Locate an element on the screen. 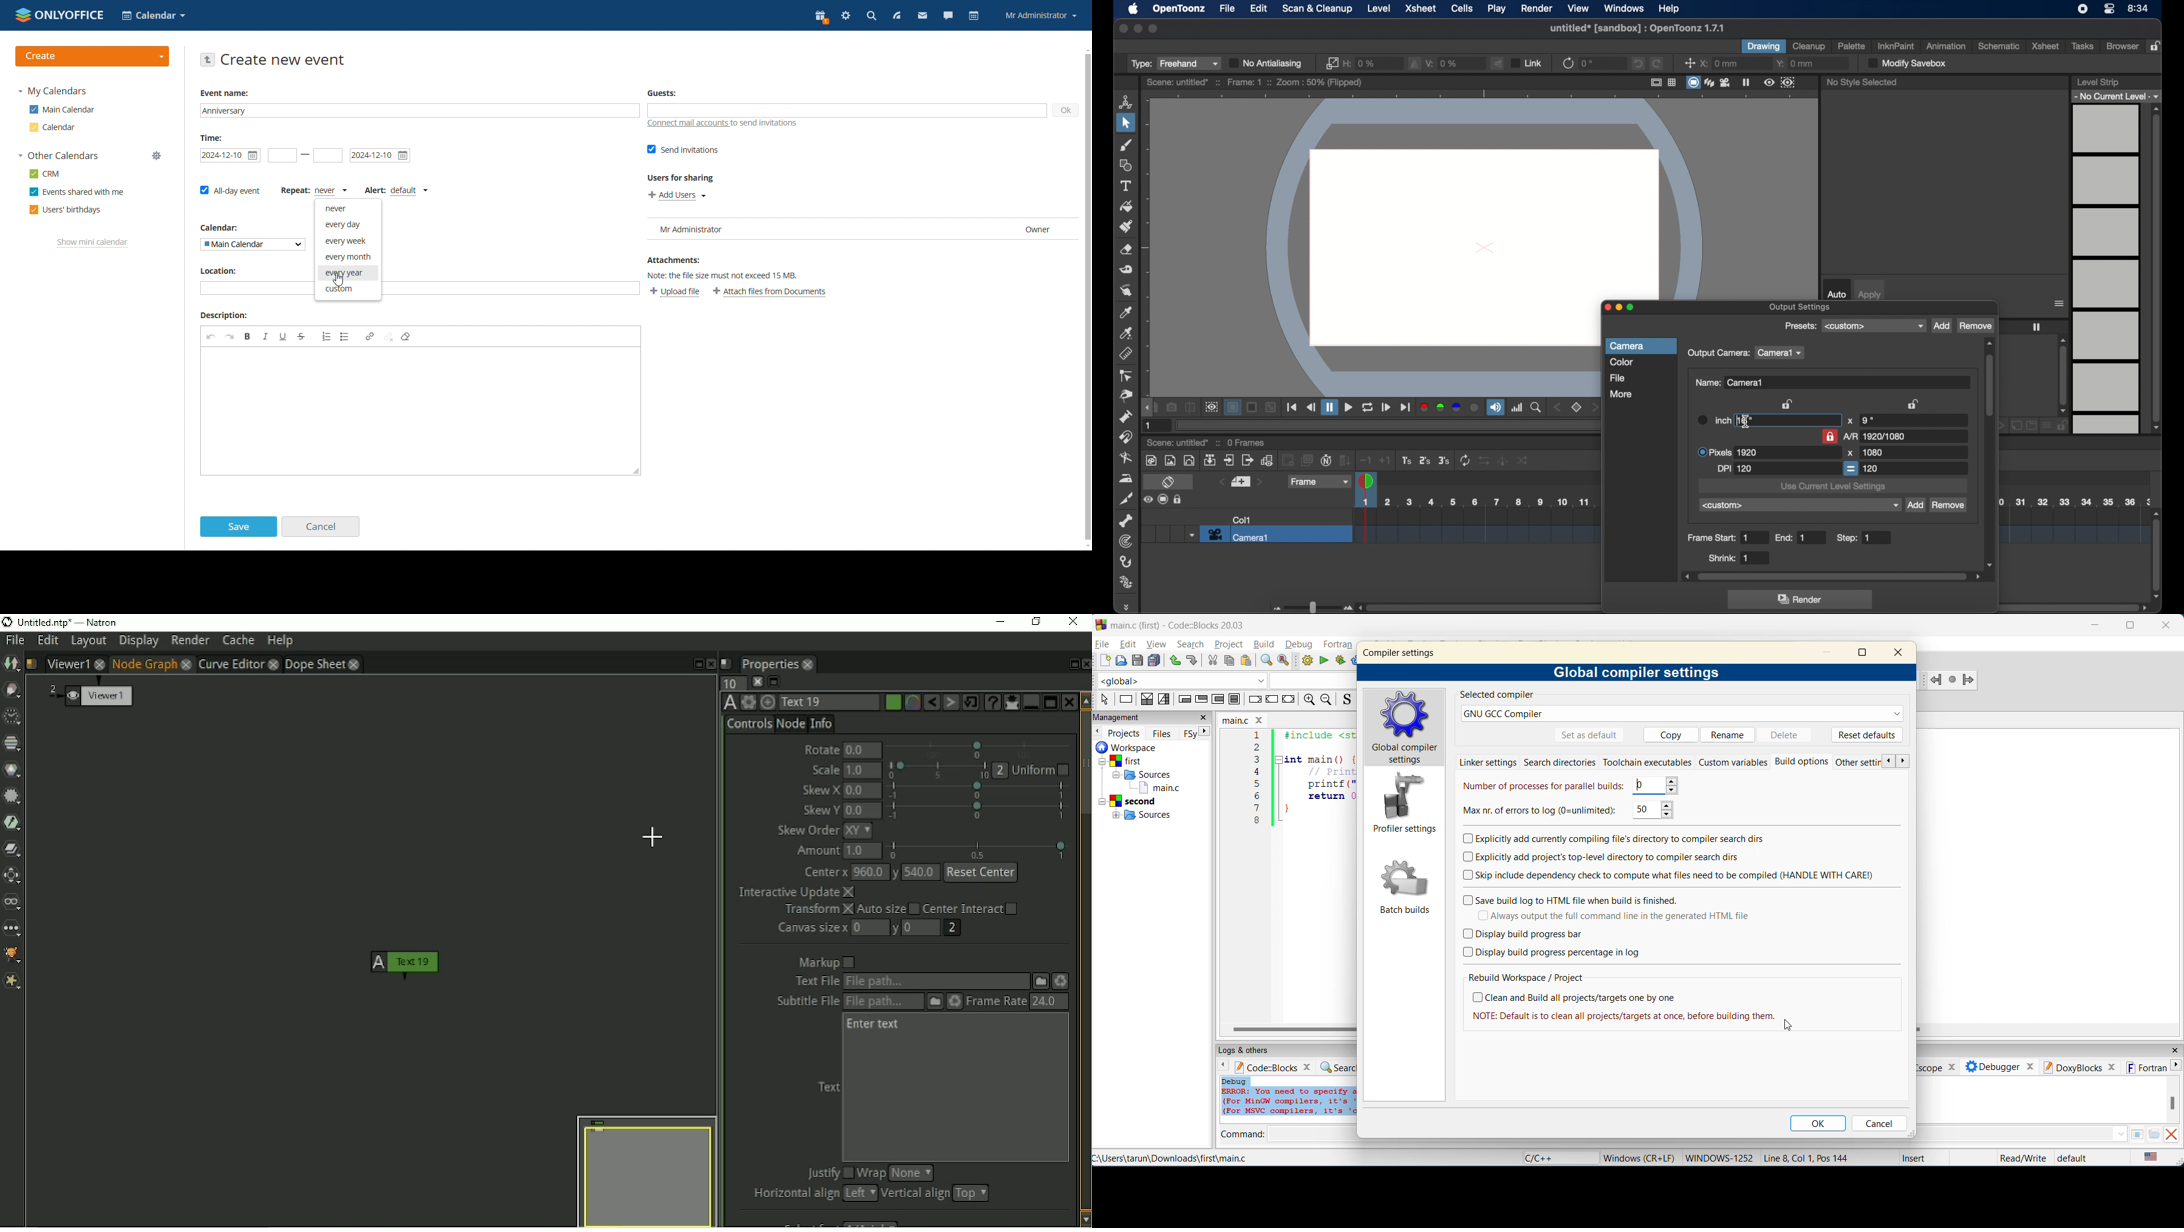  explicitly add currently compiling file's directory to compiler search dirs is located at coordinates (1615, 839).